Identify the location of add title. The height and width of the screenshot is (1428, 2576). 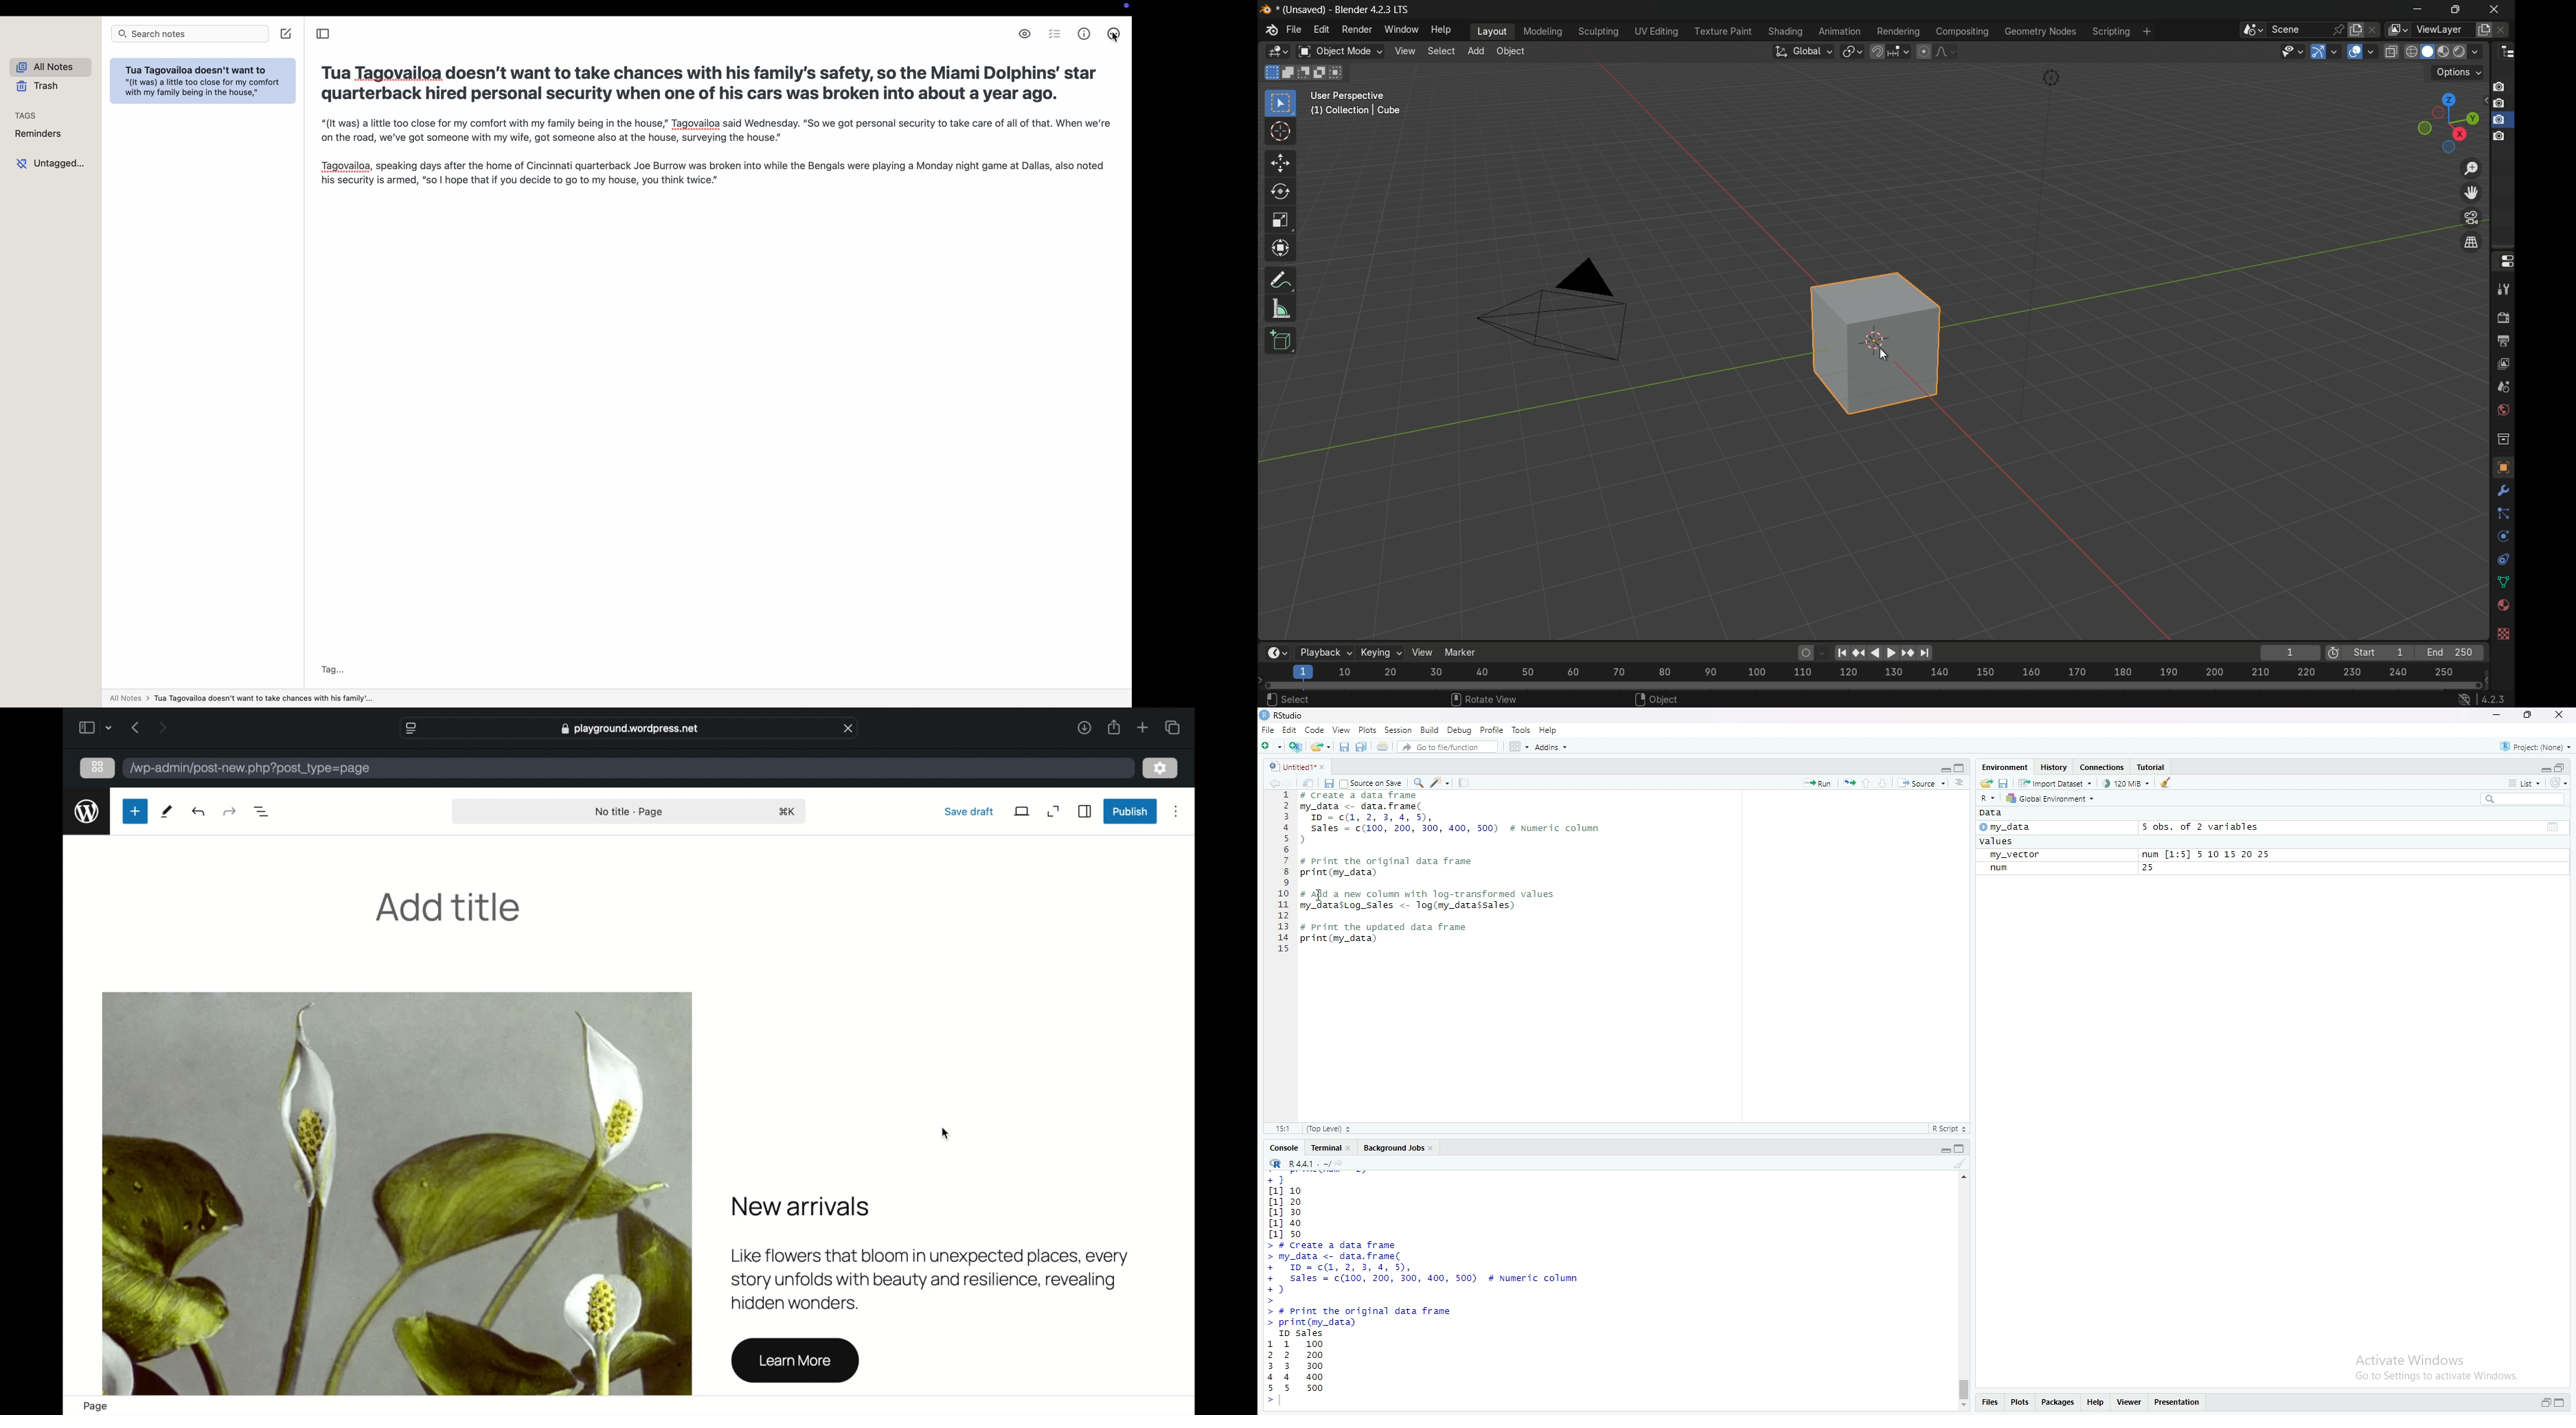
(448, 907).